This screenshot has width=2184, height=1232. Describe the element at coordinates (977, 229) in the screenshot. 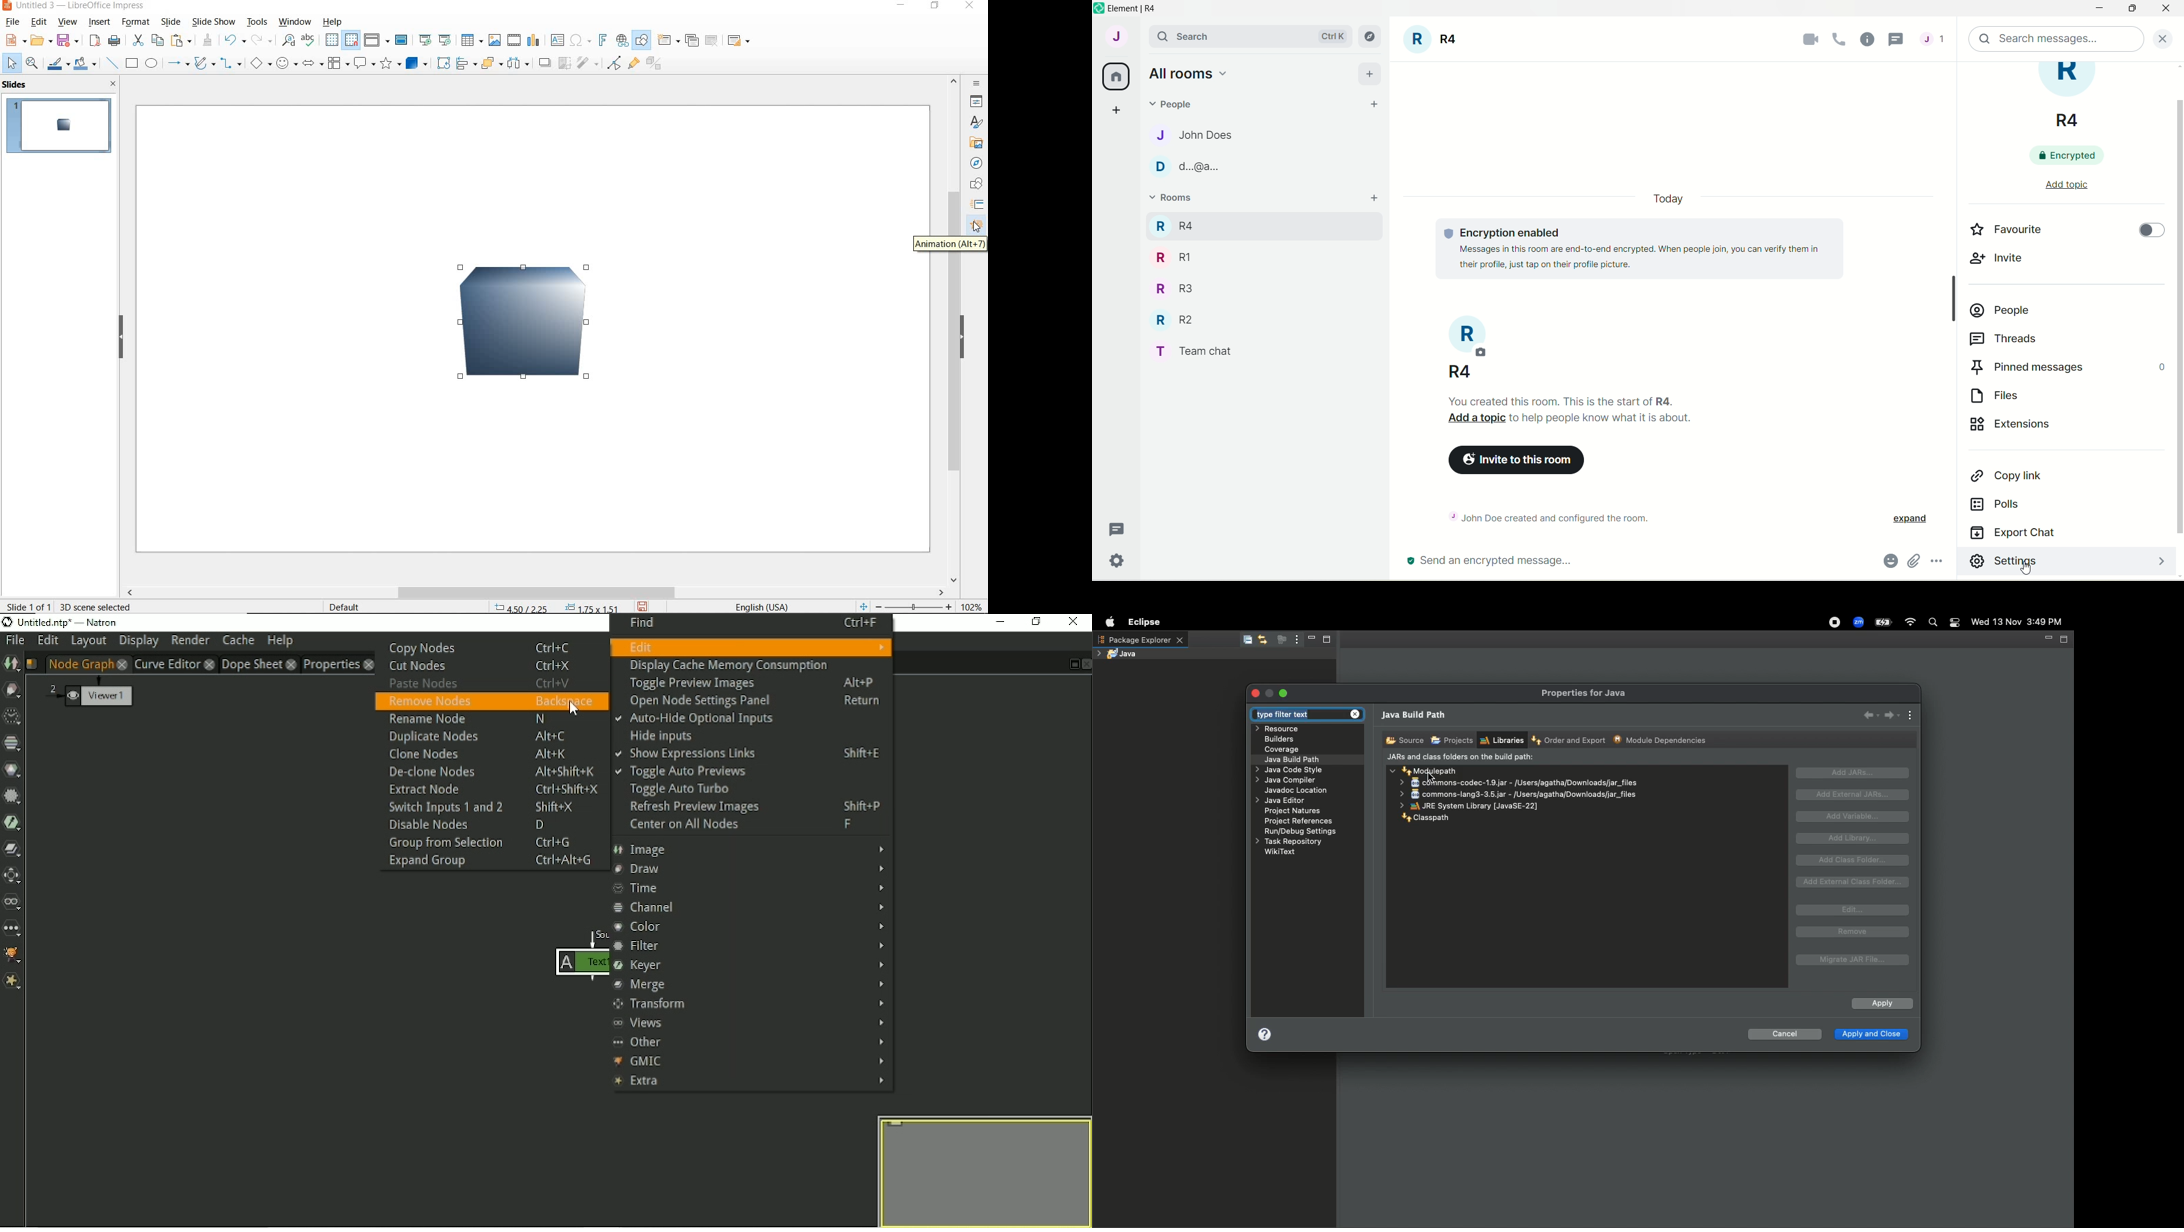

I see `cursor` at that location.